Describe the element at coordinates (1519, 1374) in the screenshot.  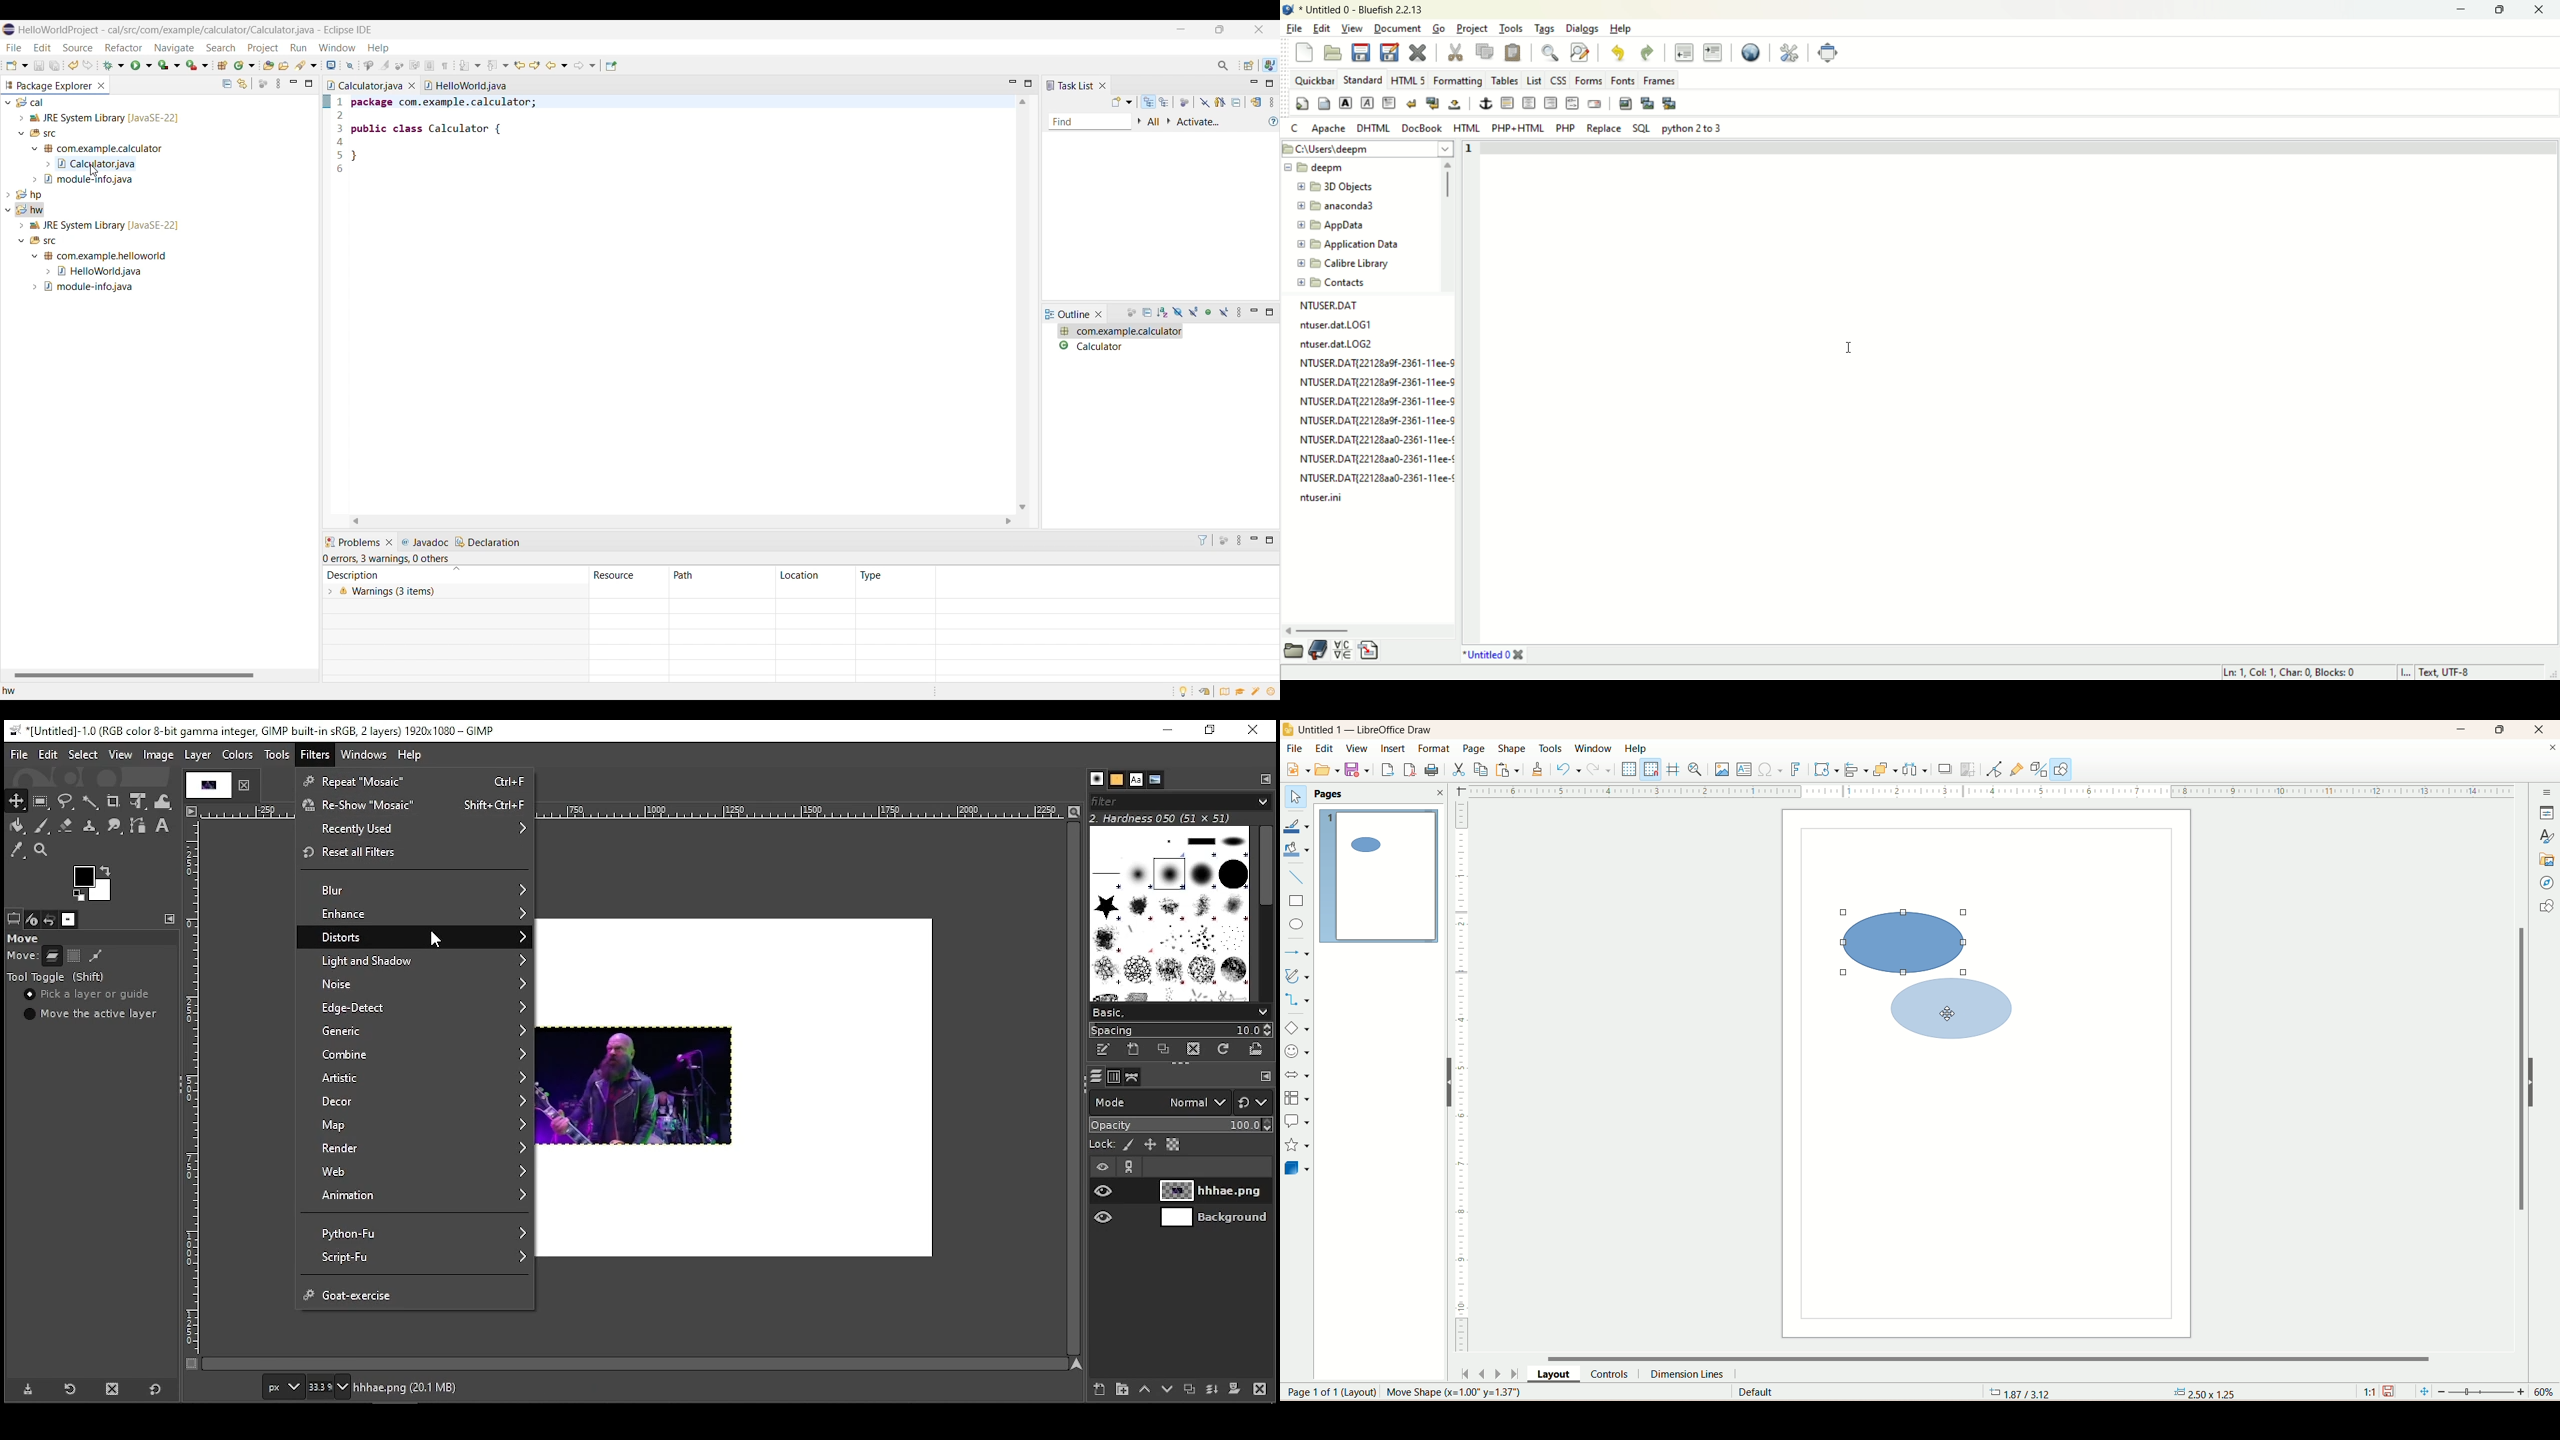
I see `last page` at that location.